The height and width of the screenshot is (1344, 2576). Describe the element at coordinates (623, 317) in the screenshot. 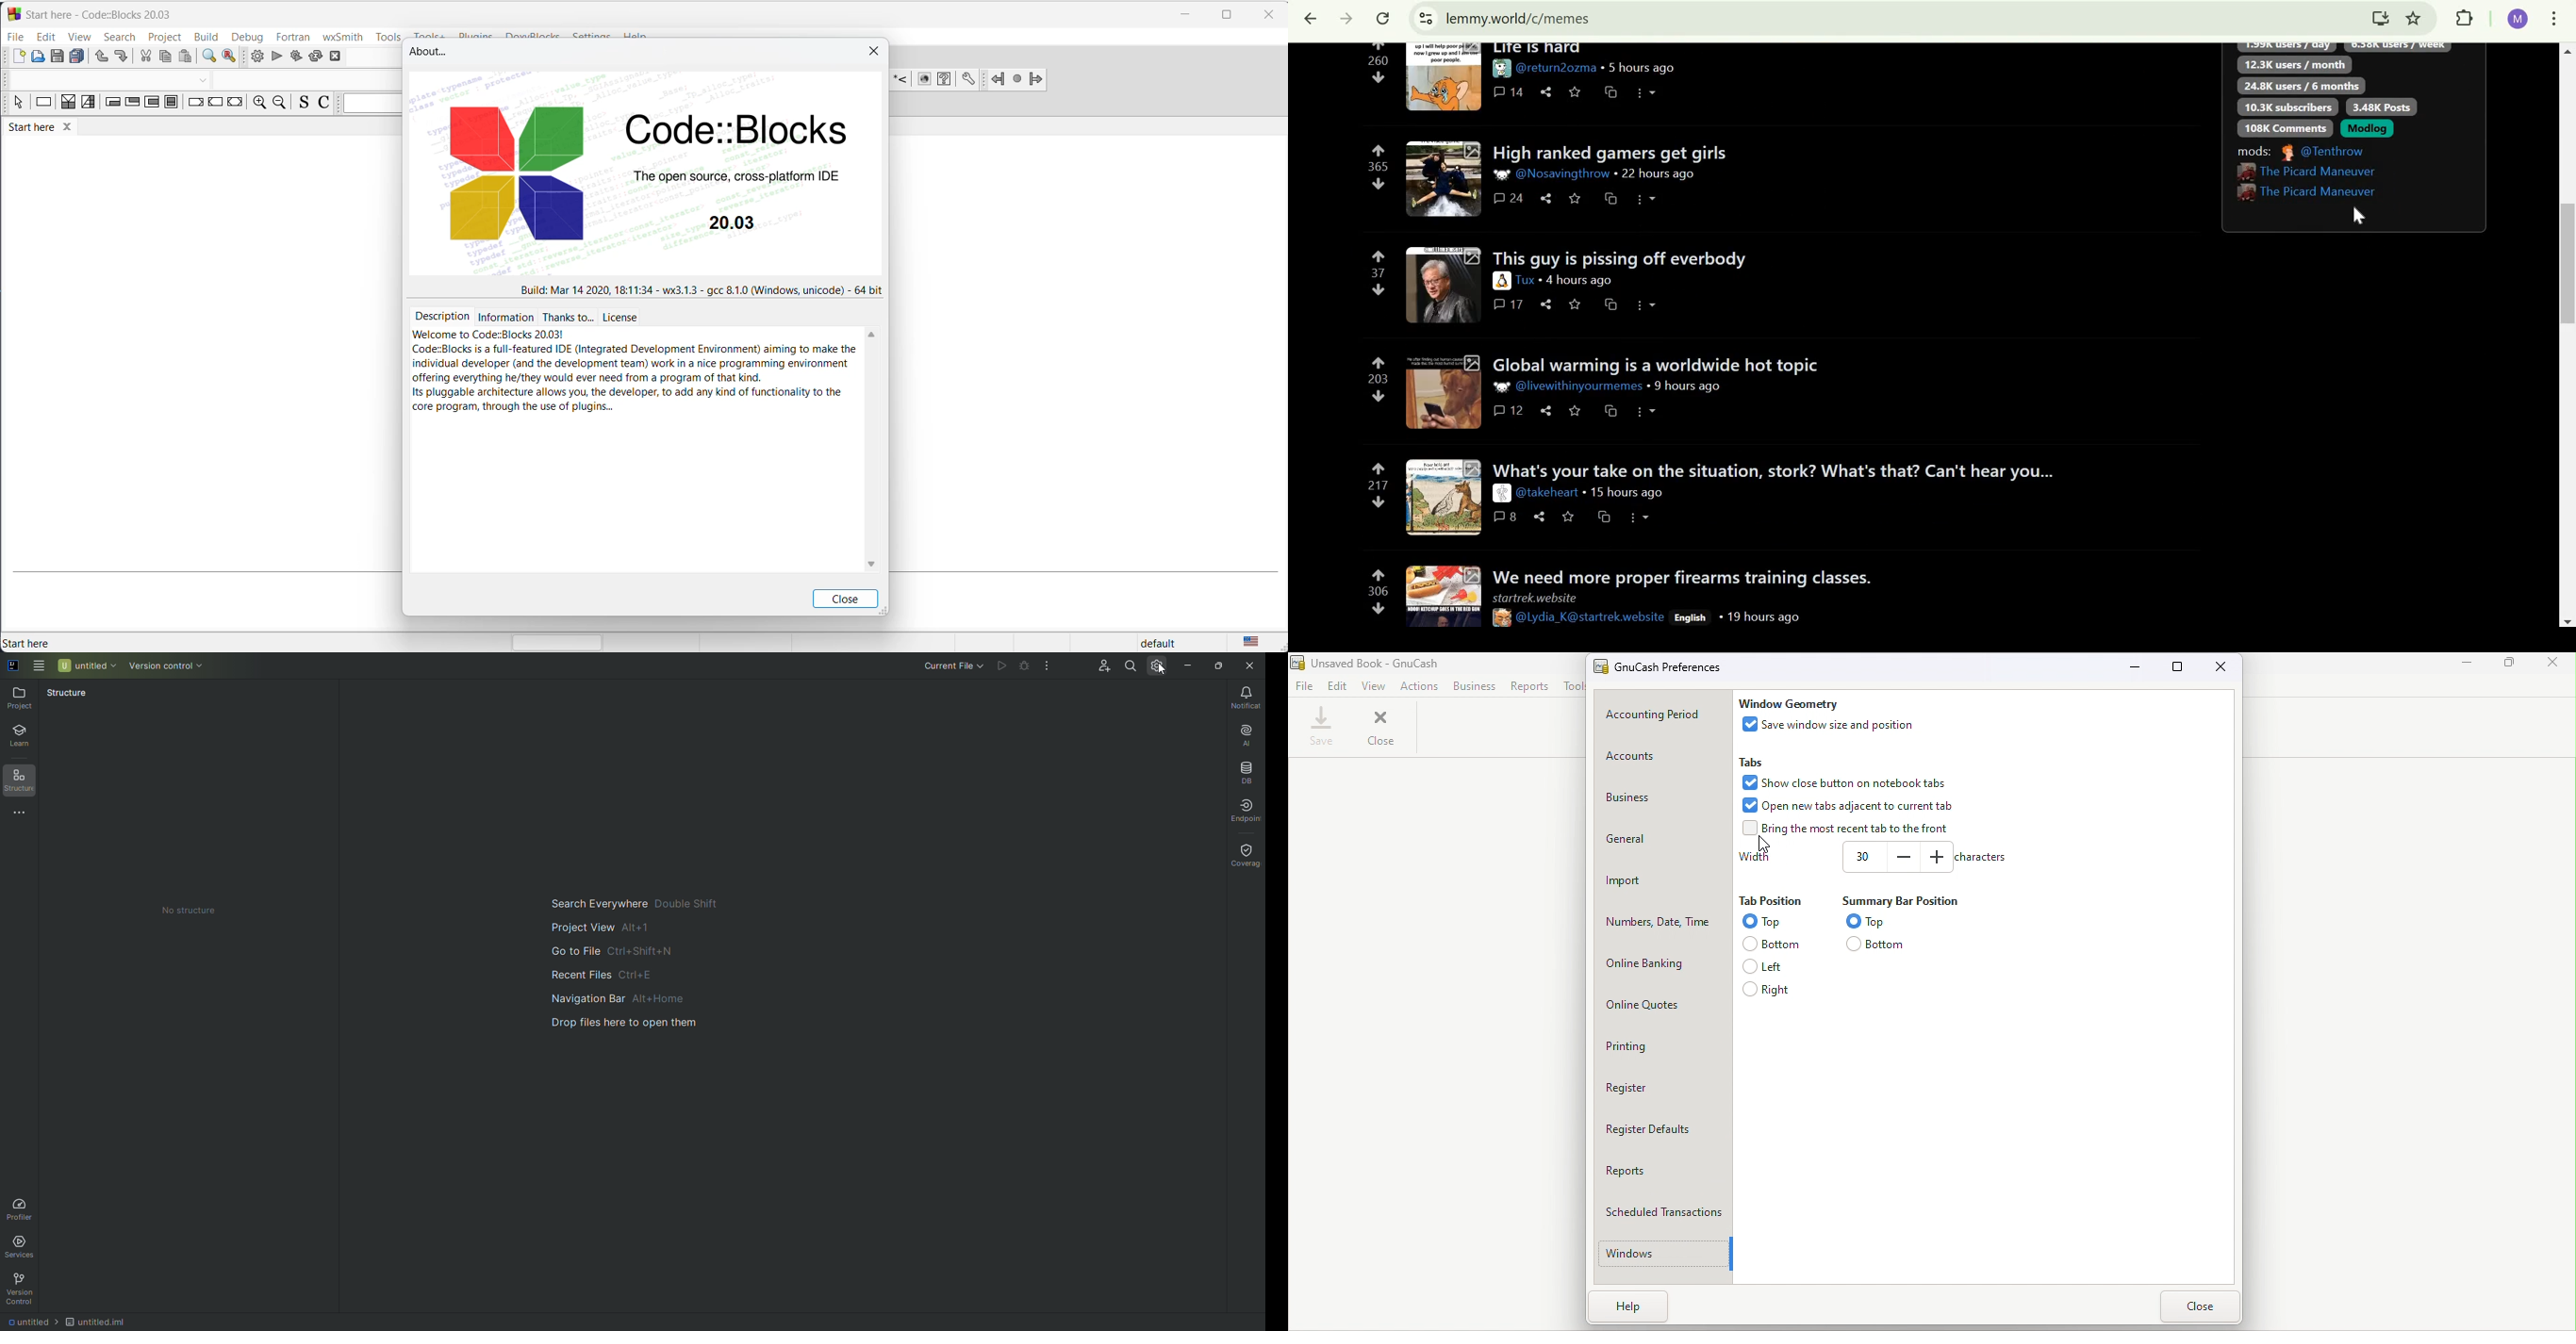

I see `License` at that location.